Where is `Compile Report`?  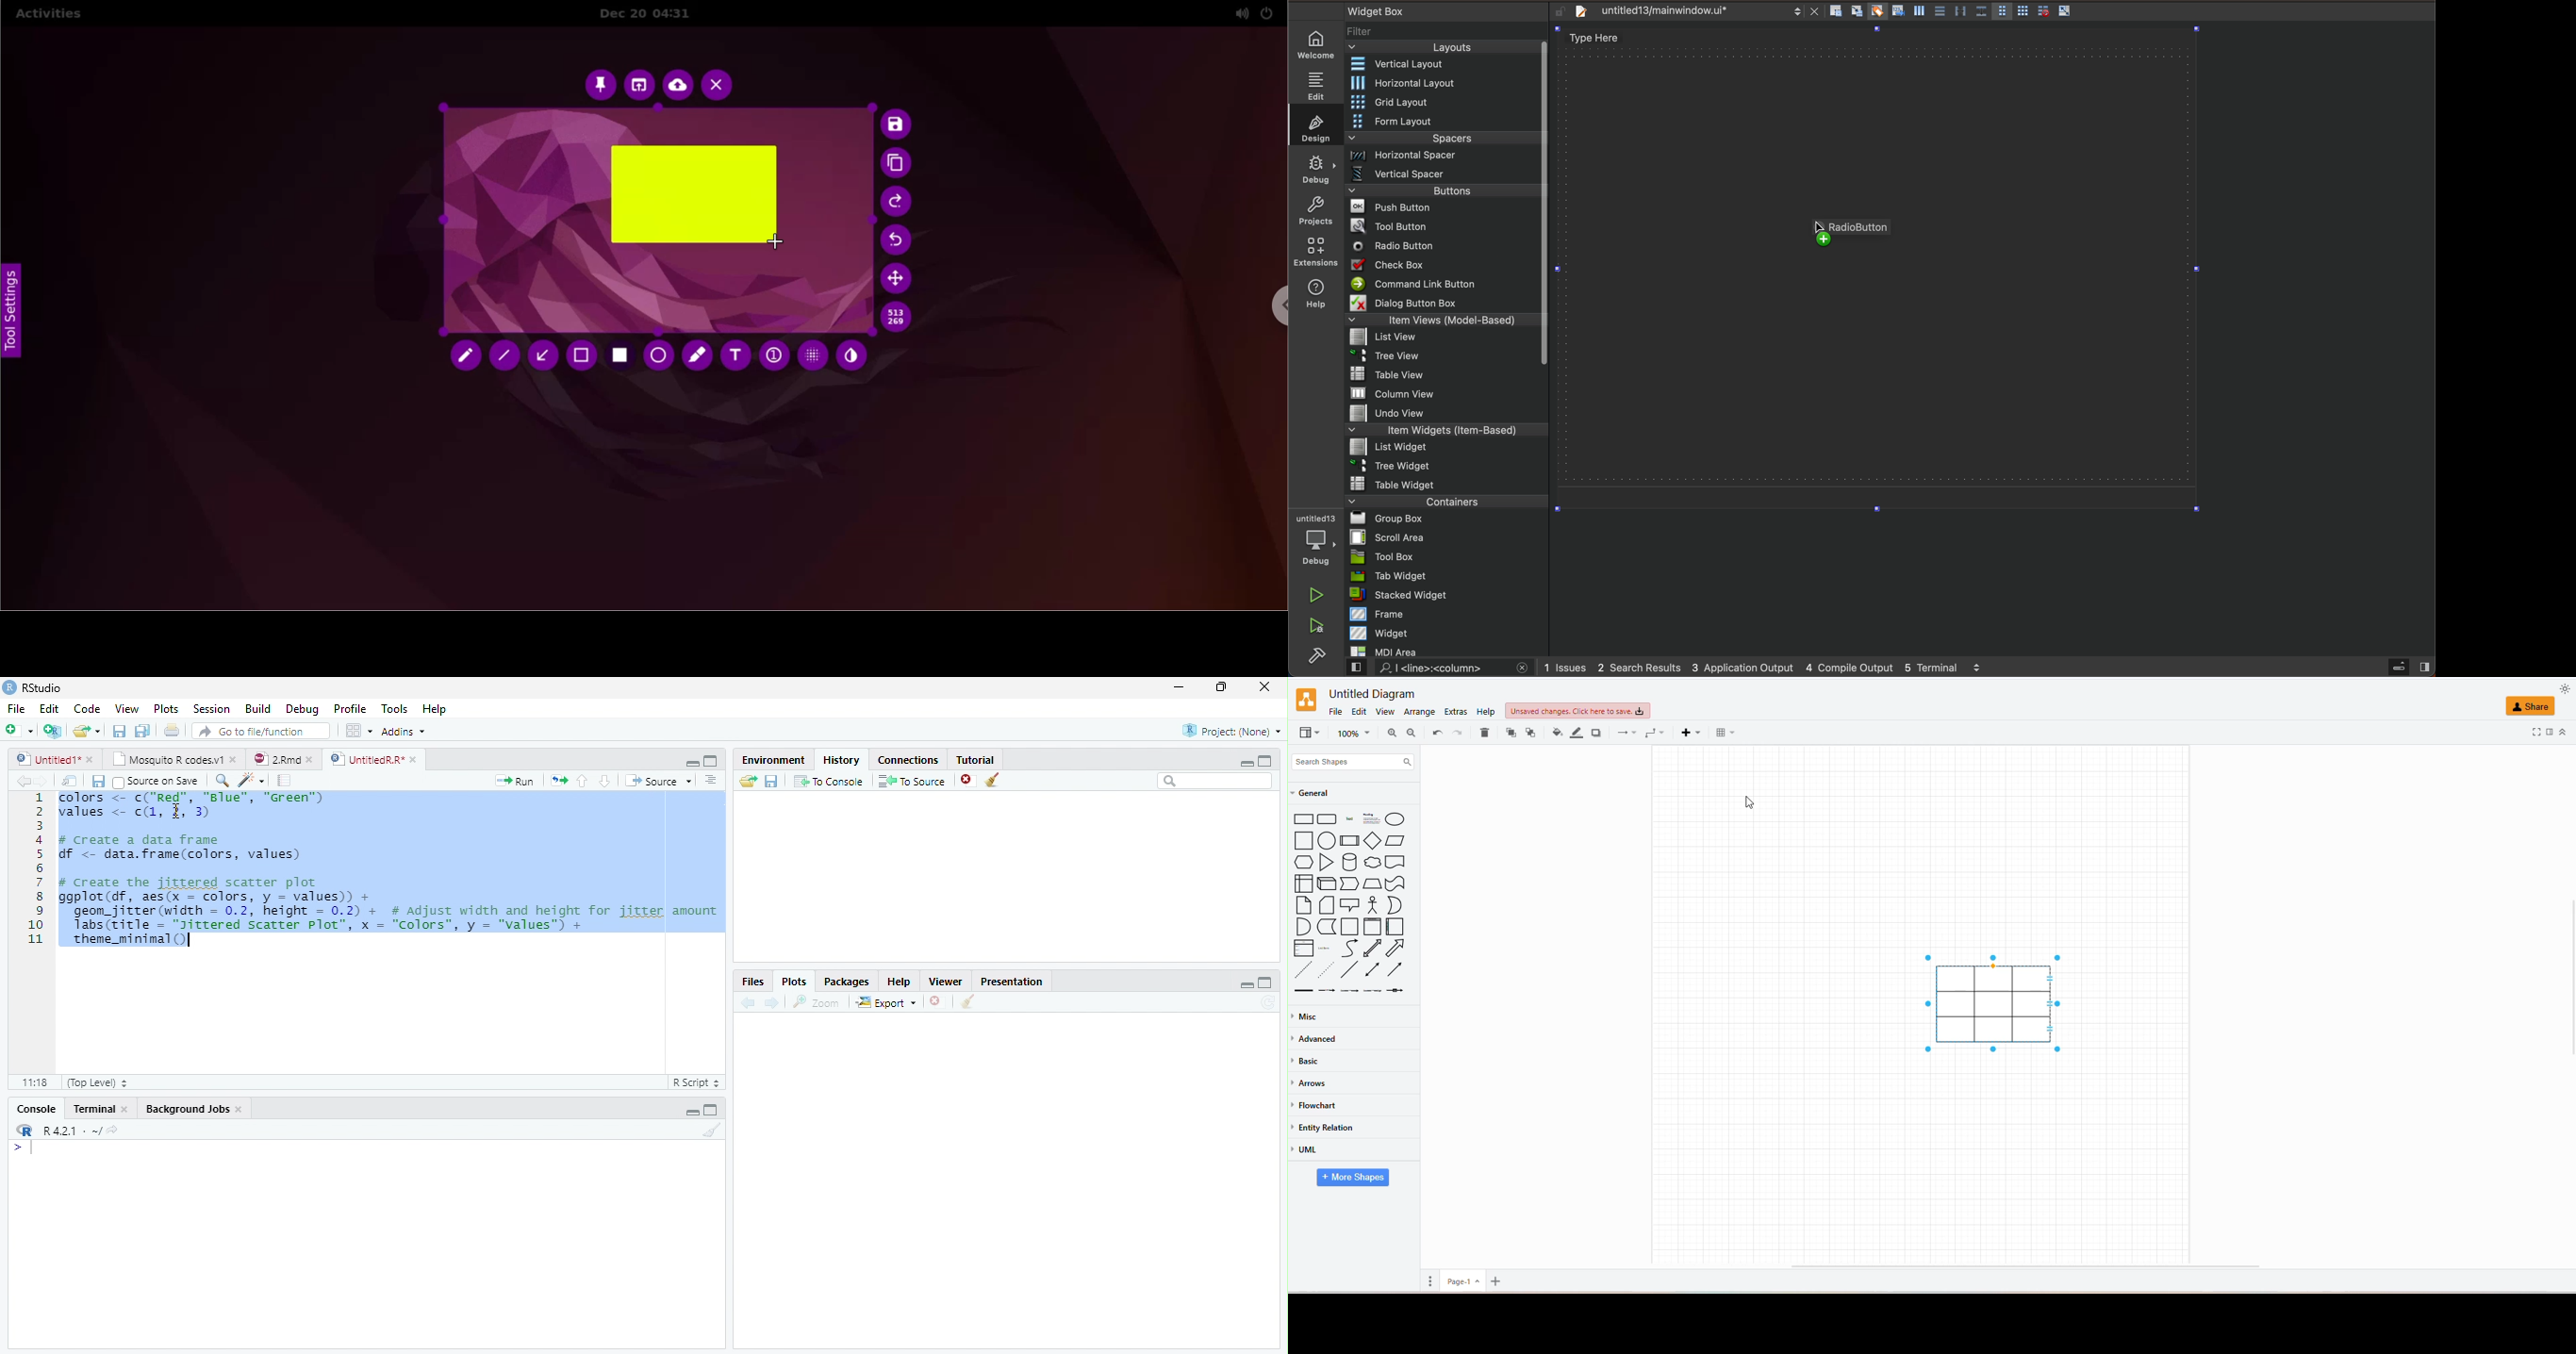 Compile Report is located at coordinates (285, 782).